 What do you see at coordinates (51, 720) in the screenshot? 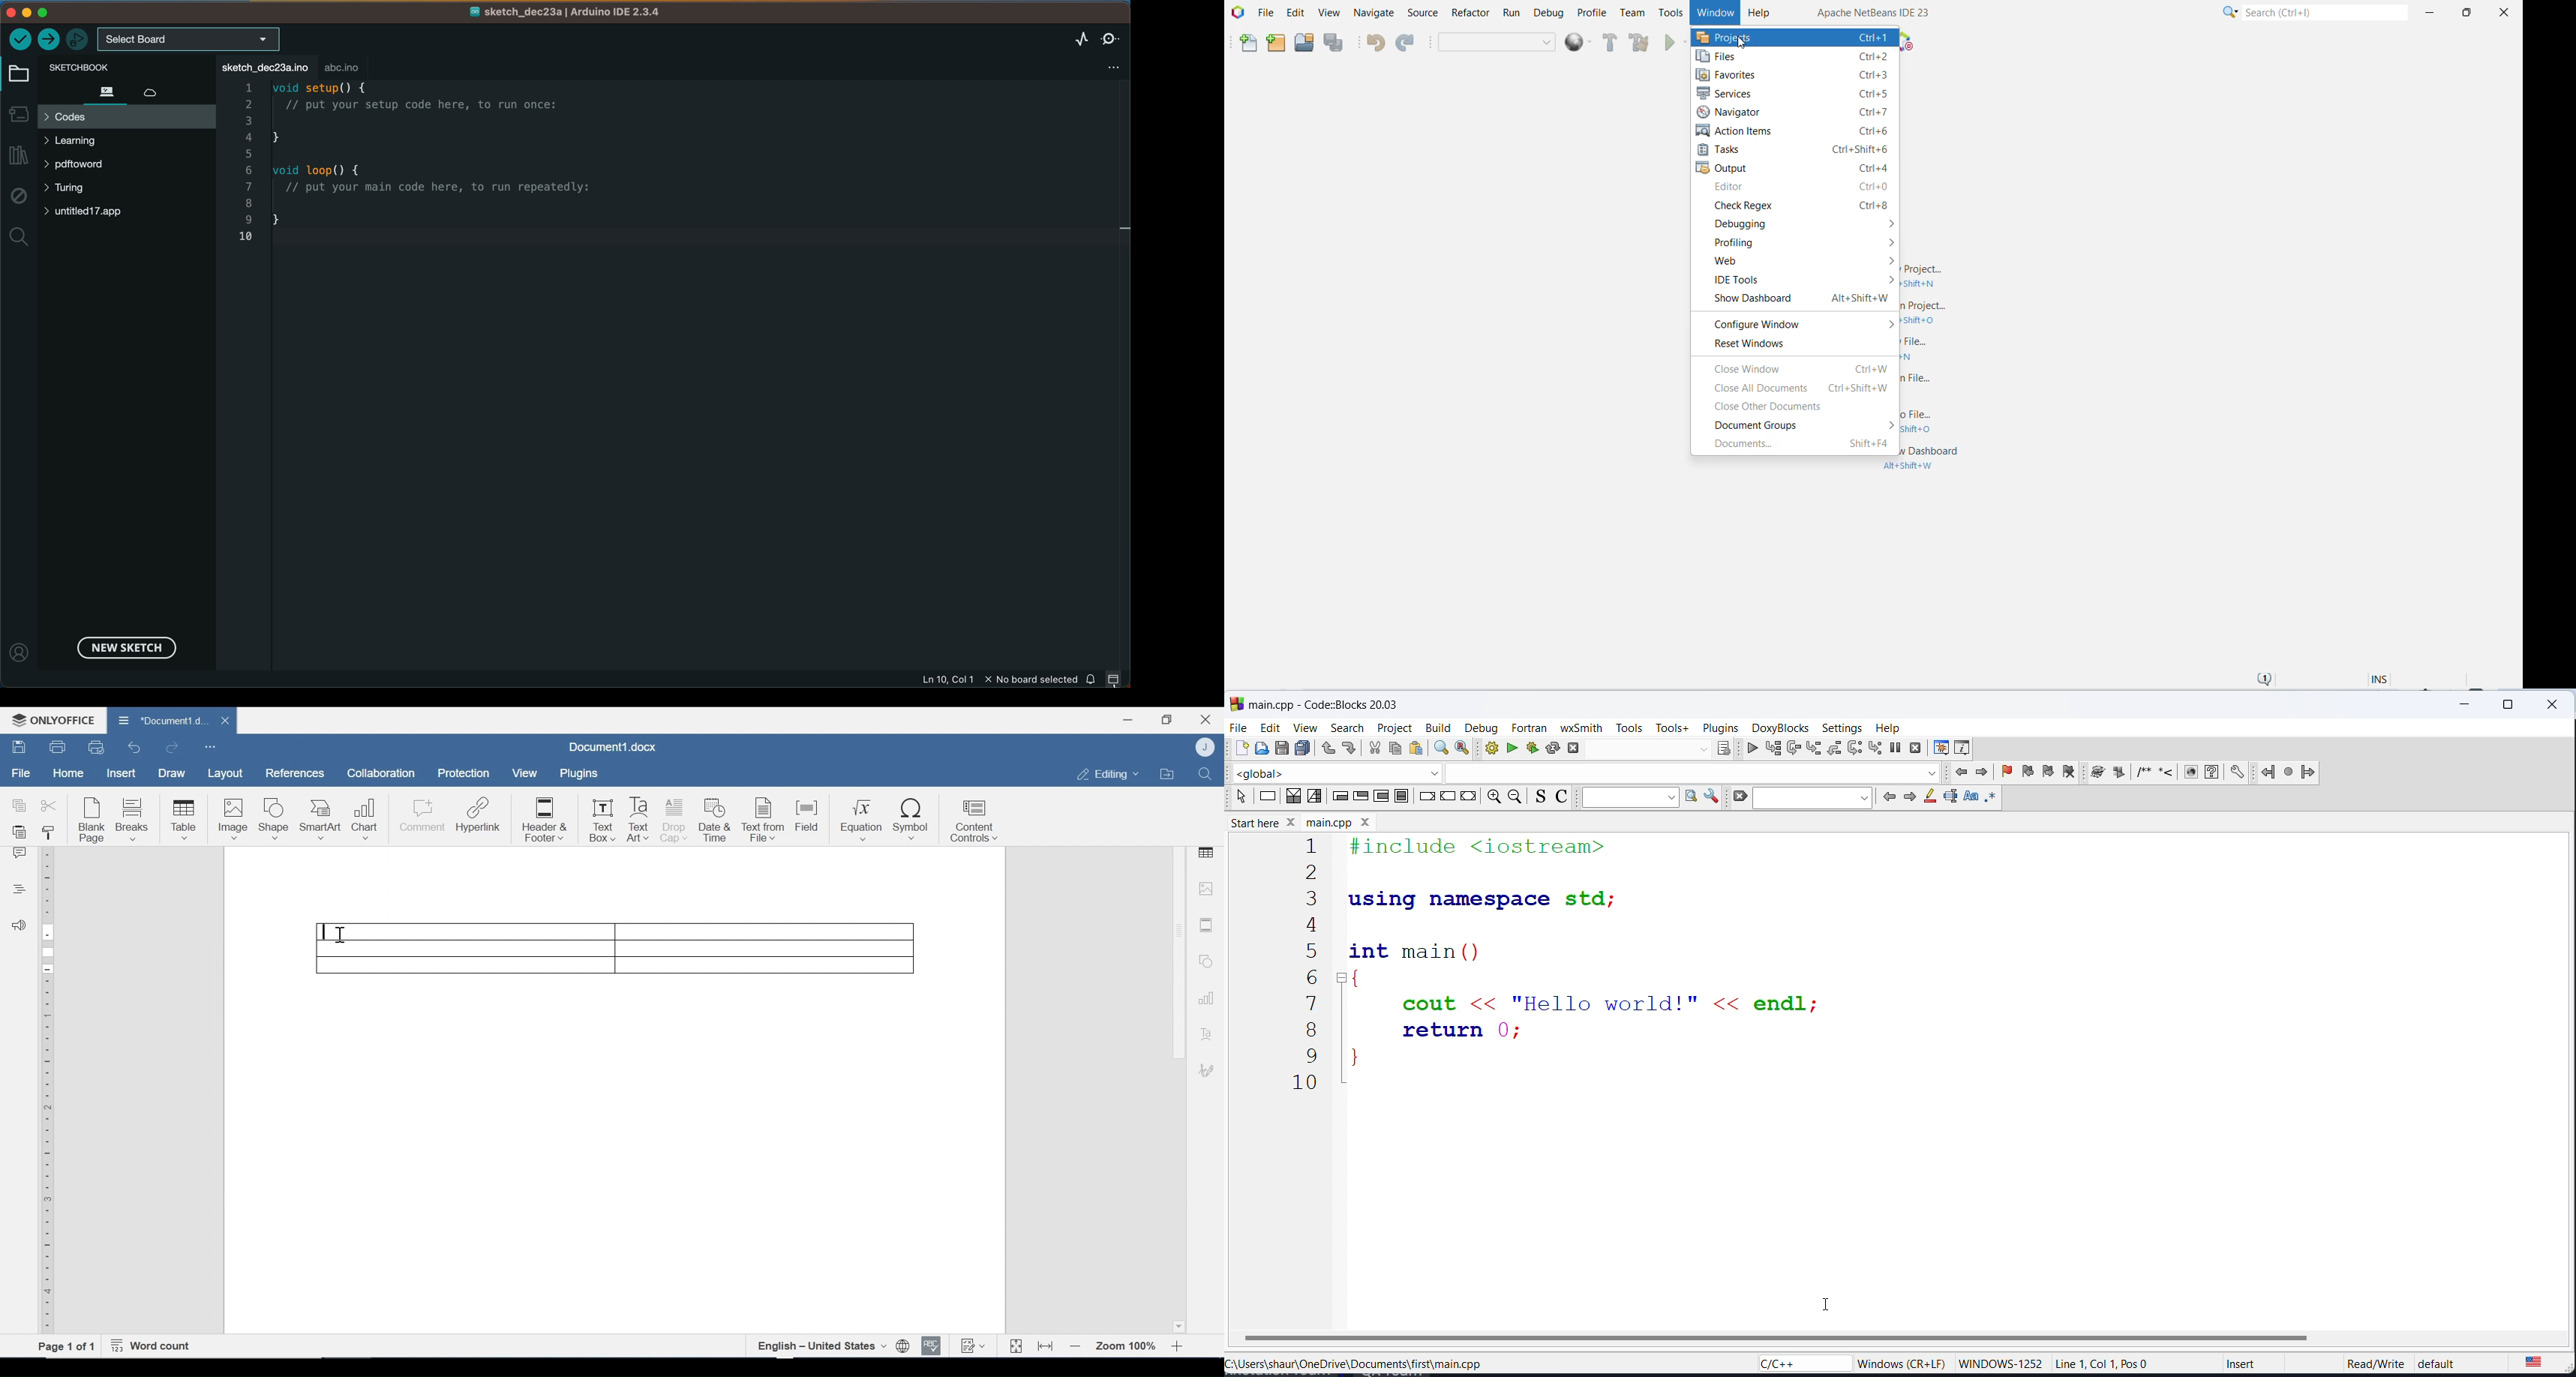
I see `OnlyOffice` at bounding box center [51, 720].